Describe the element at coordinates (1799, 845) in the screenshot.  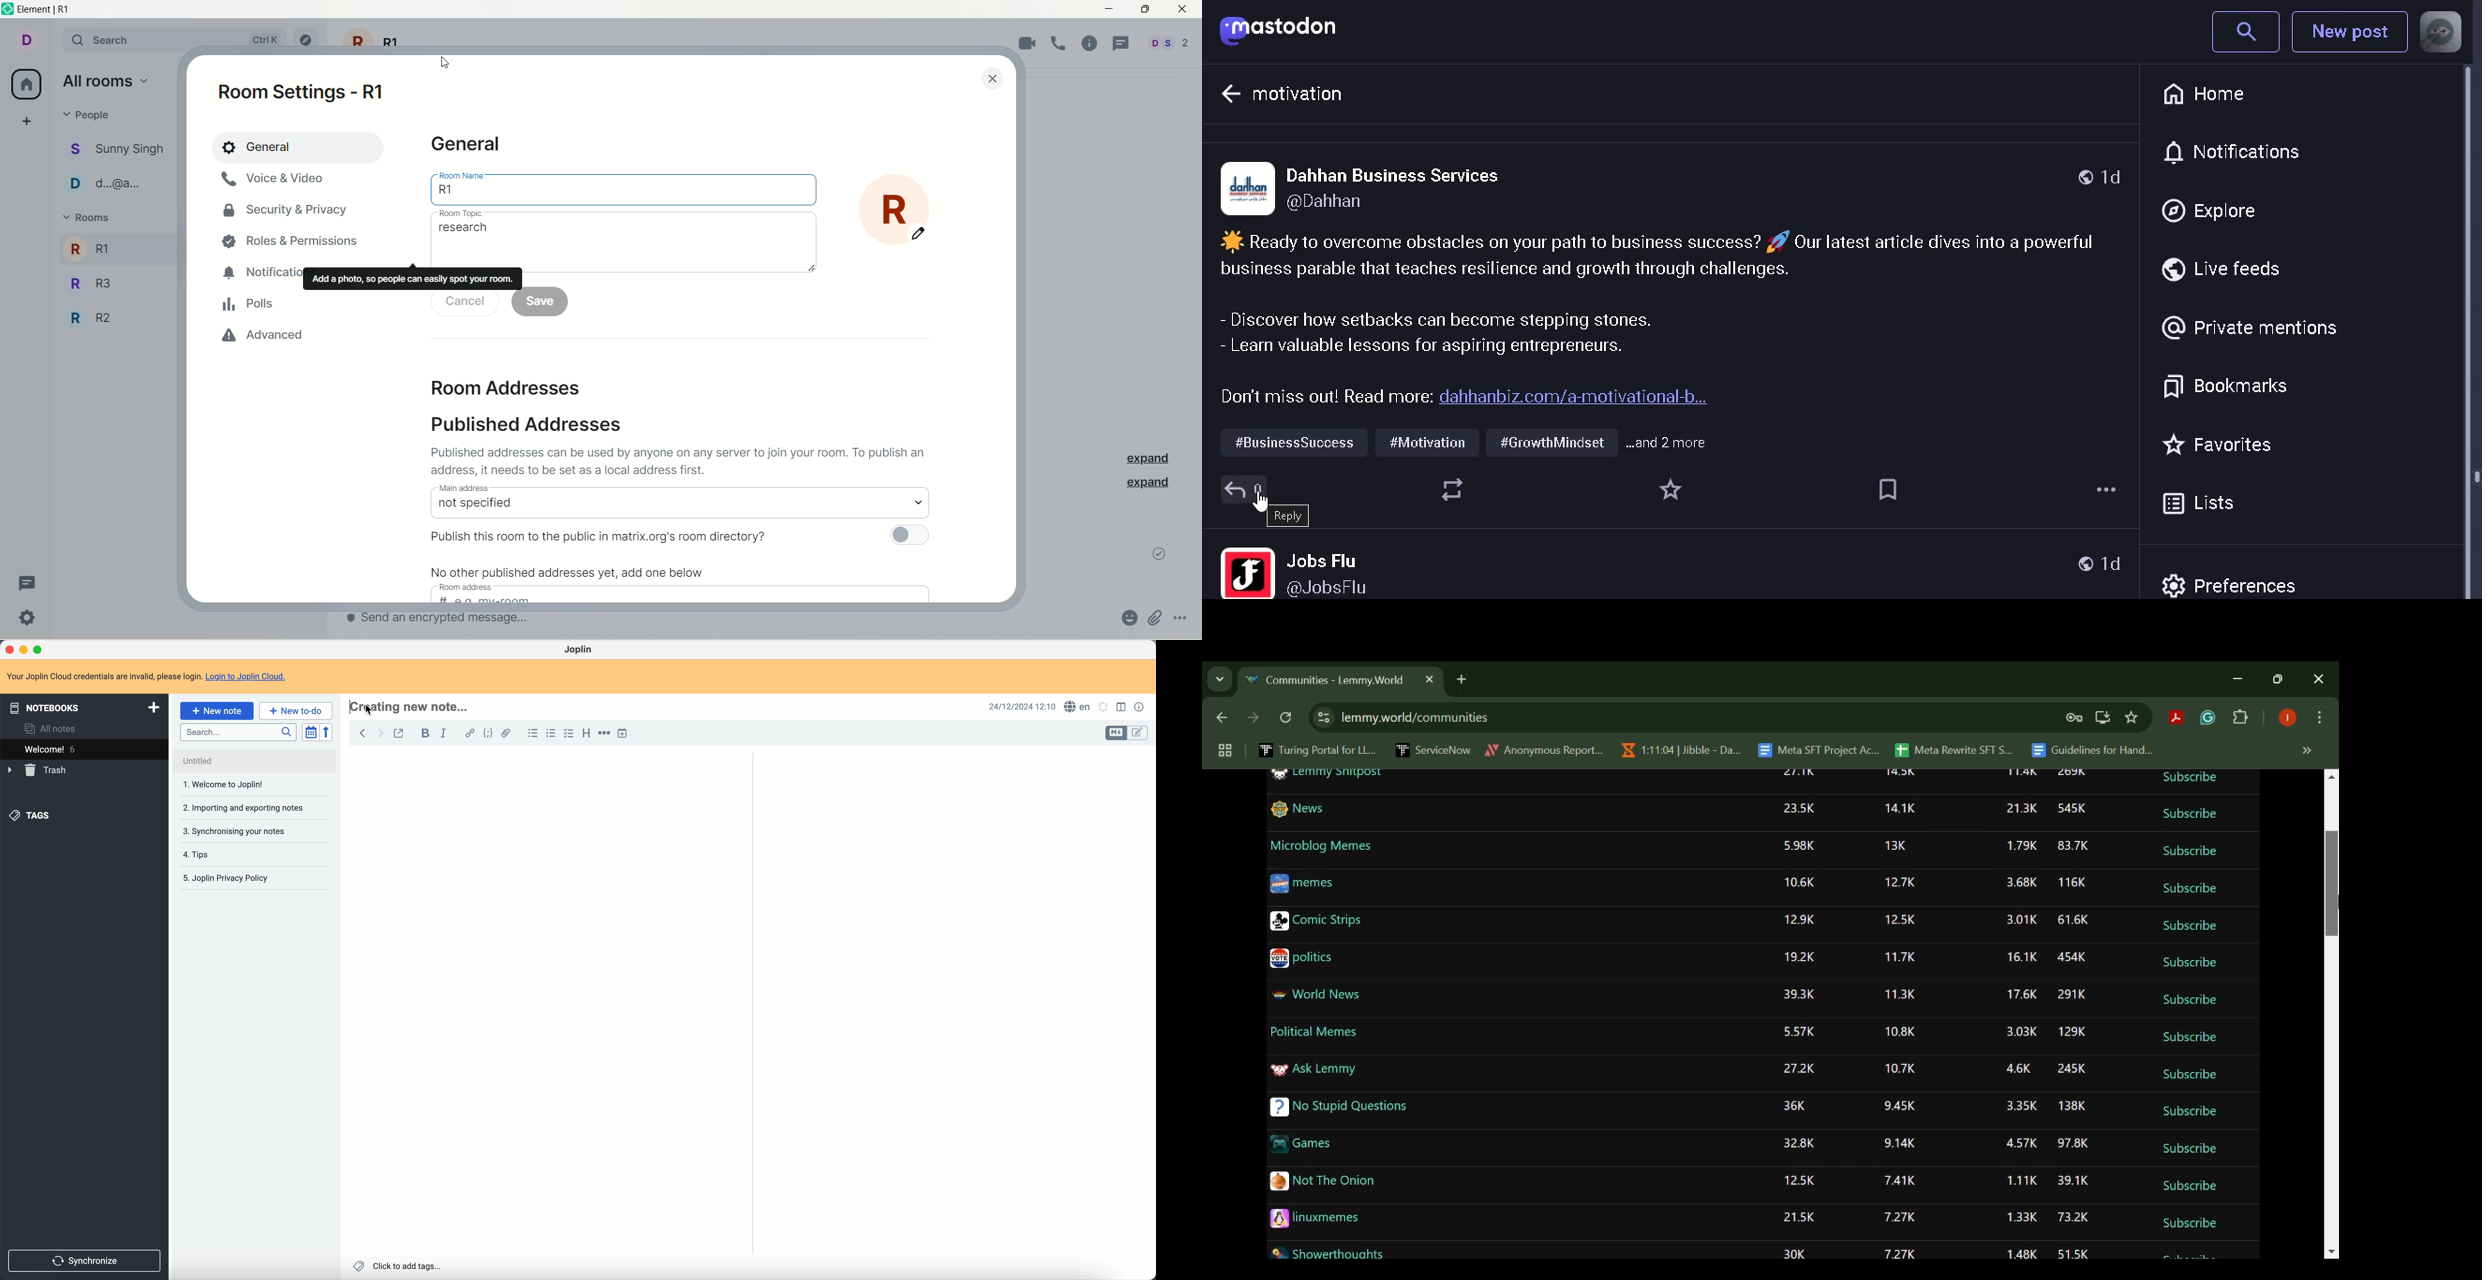
I see `5.98K` at that location.